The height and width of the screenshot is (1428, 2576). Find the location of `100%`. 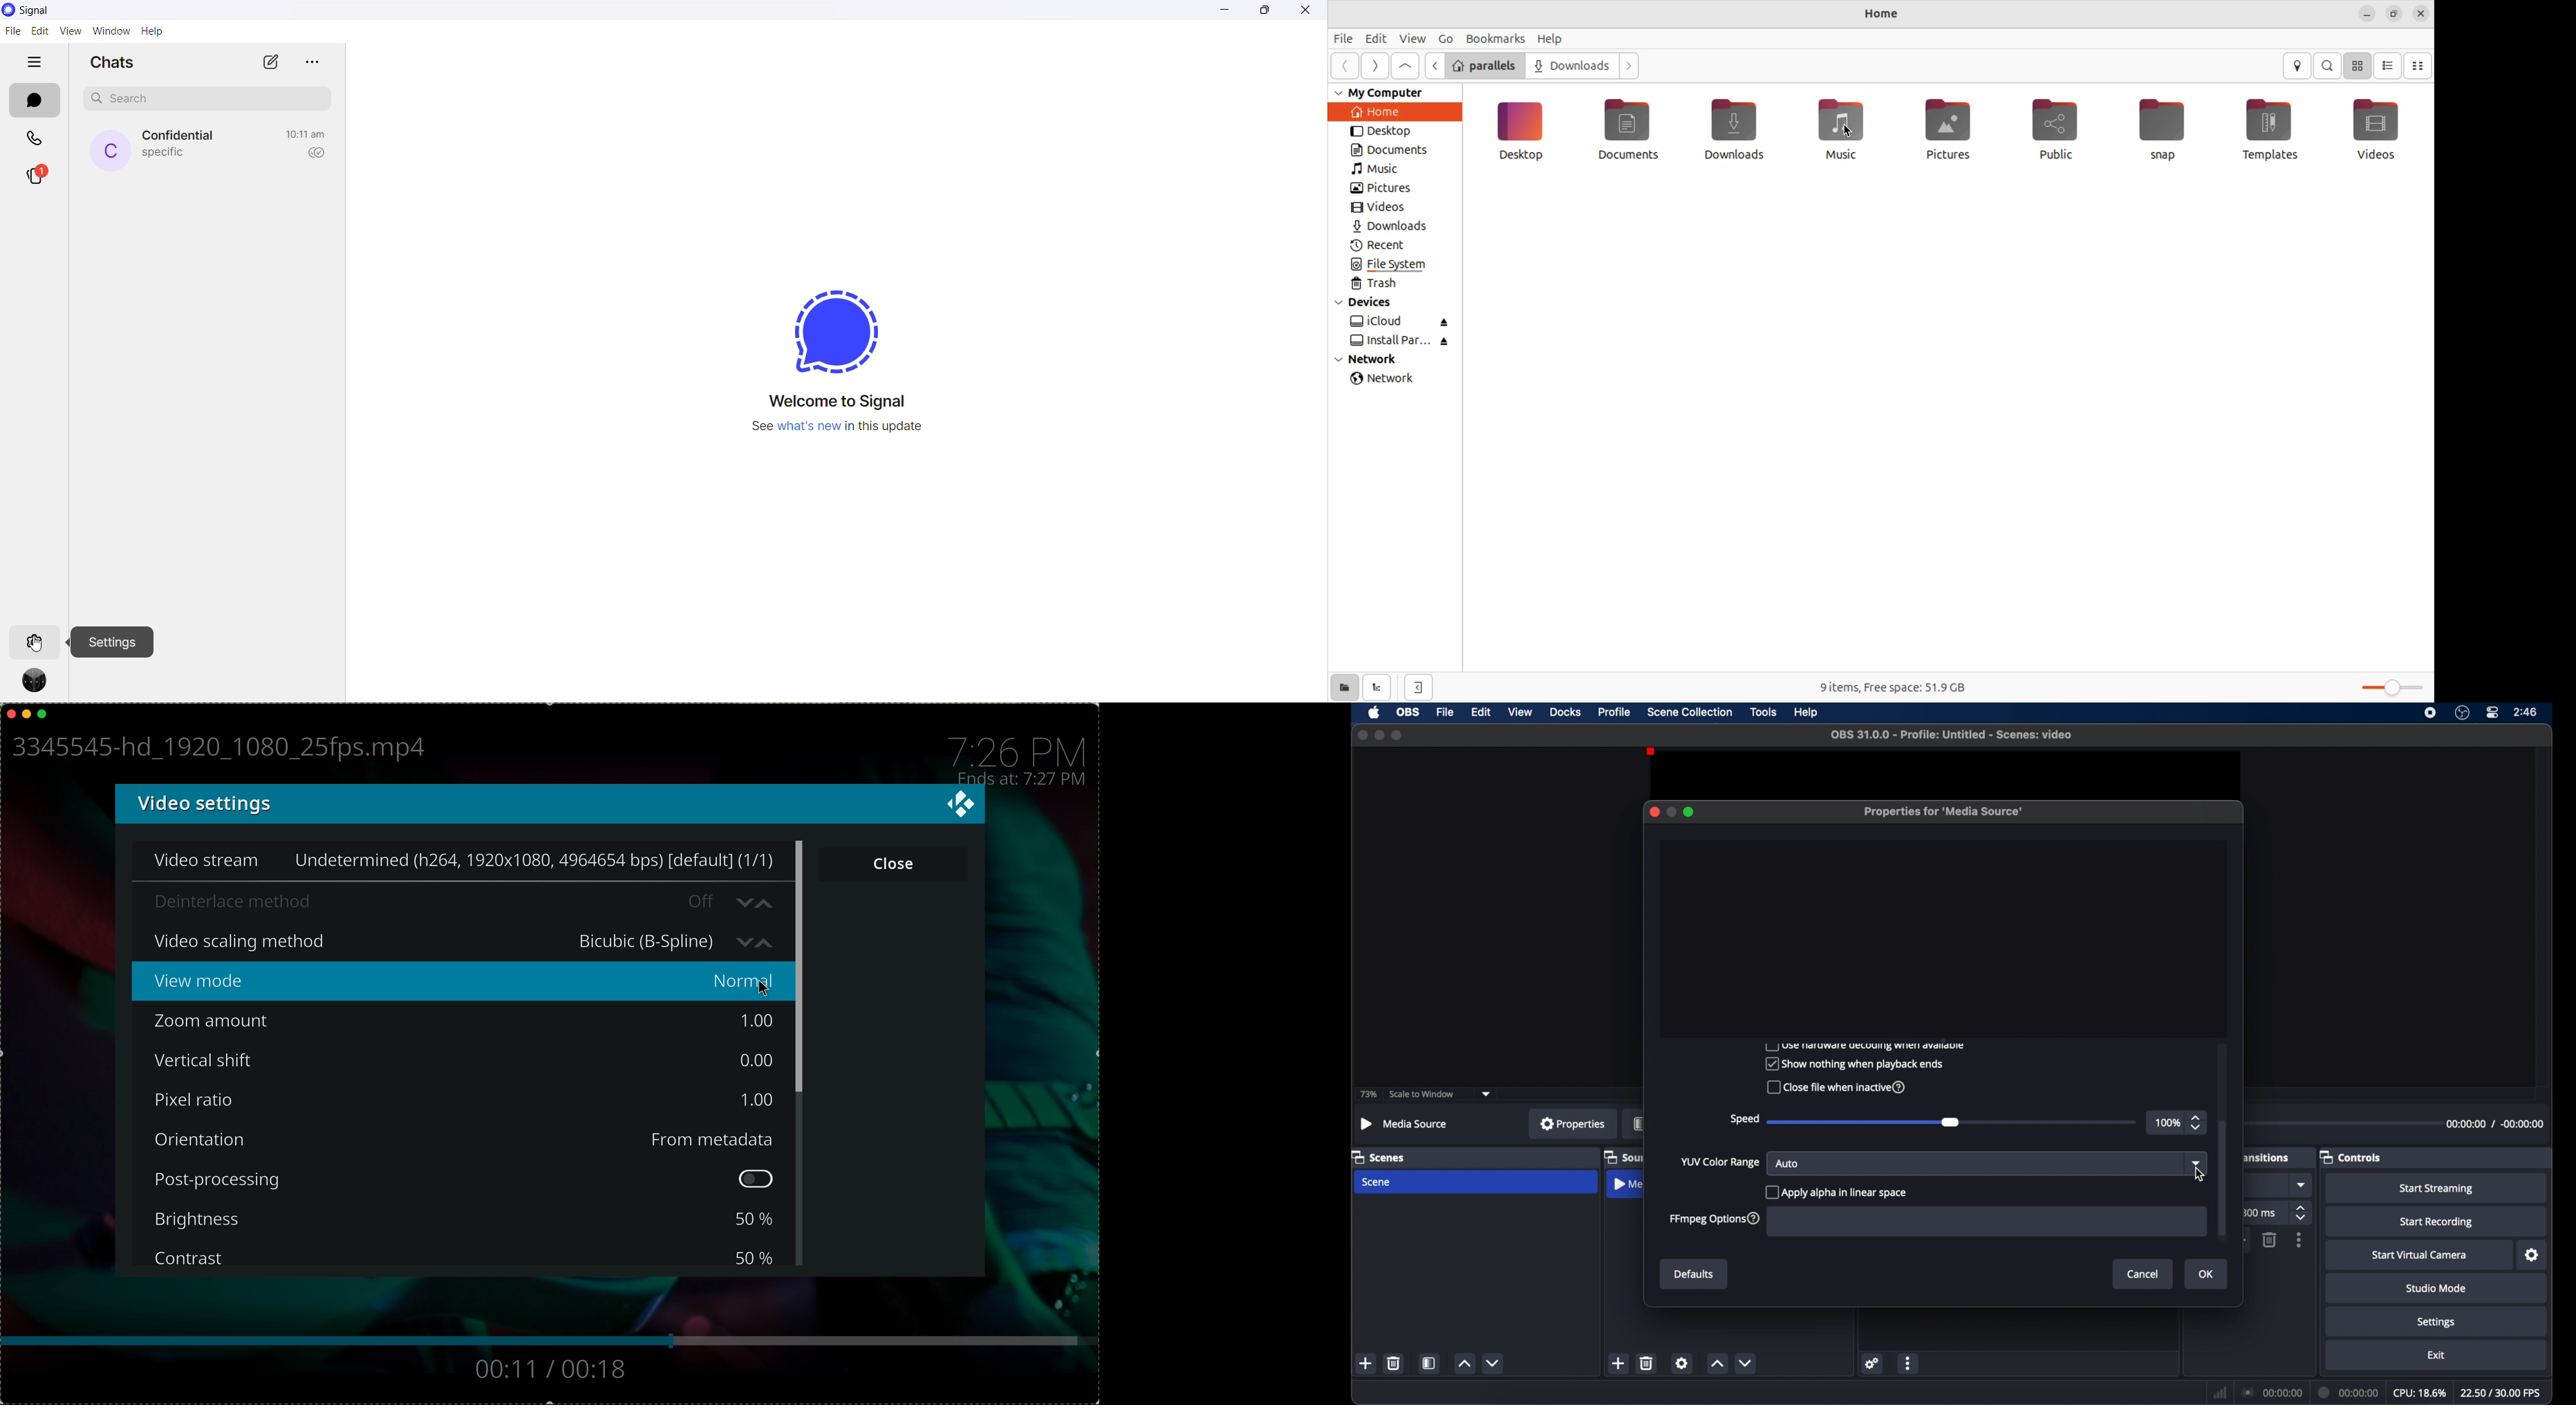

100% is located at coordinates (2166, 1121).